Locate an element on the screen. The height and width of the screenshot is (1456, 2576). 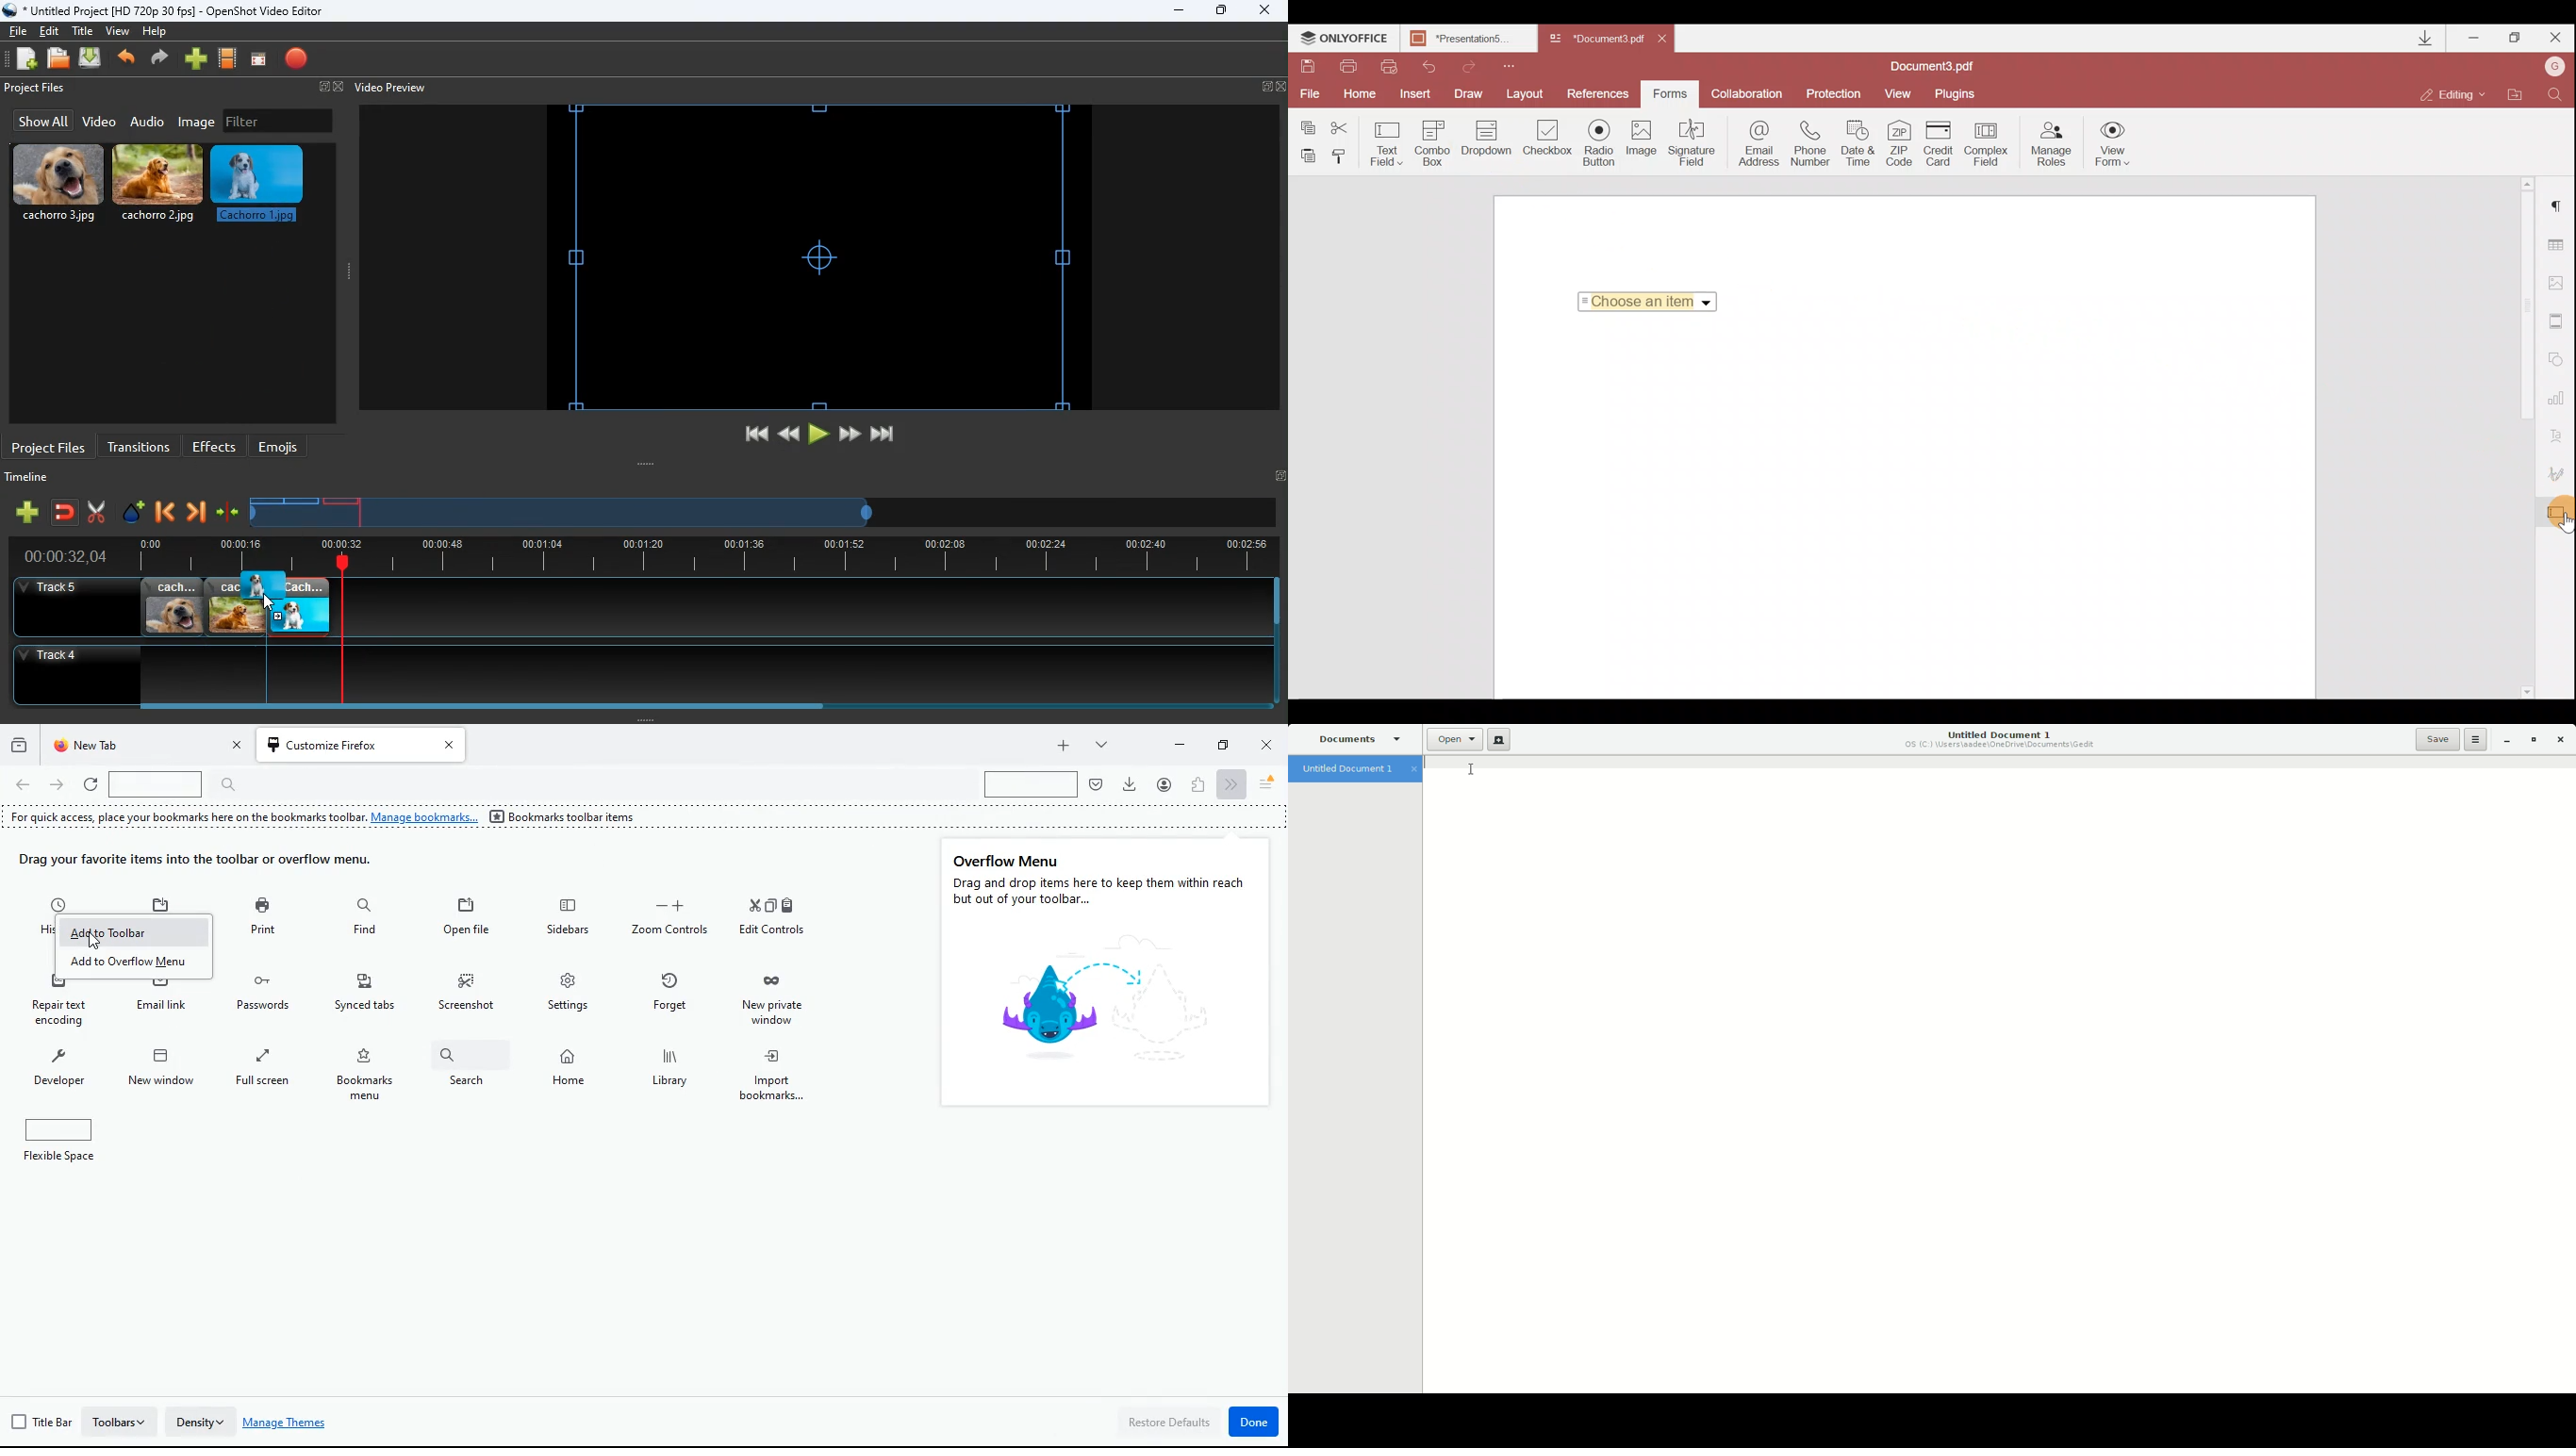
Document name is located at coordinates (1595, 40).